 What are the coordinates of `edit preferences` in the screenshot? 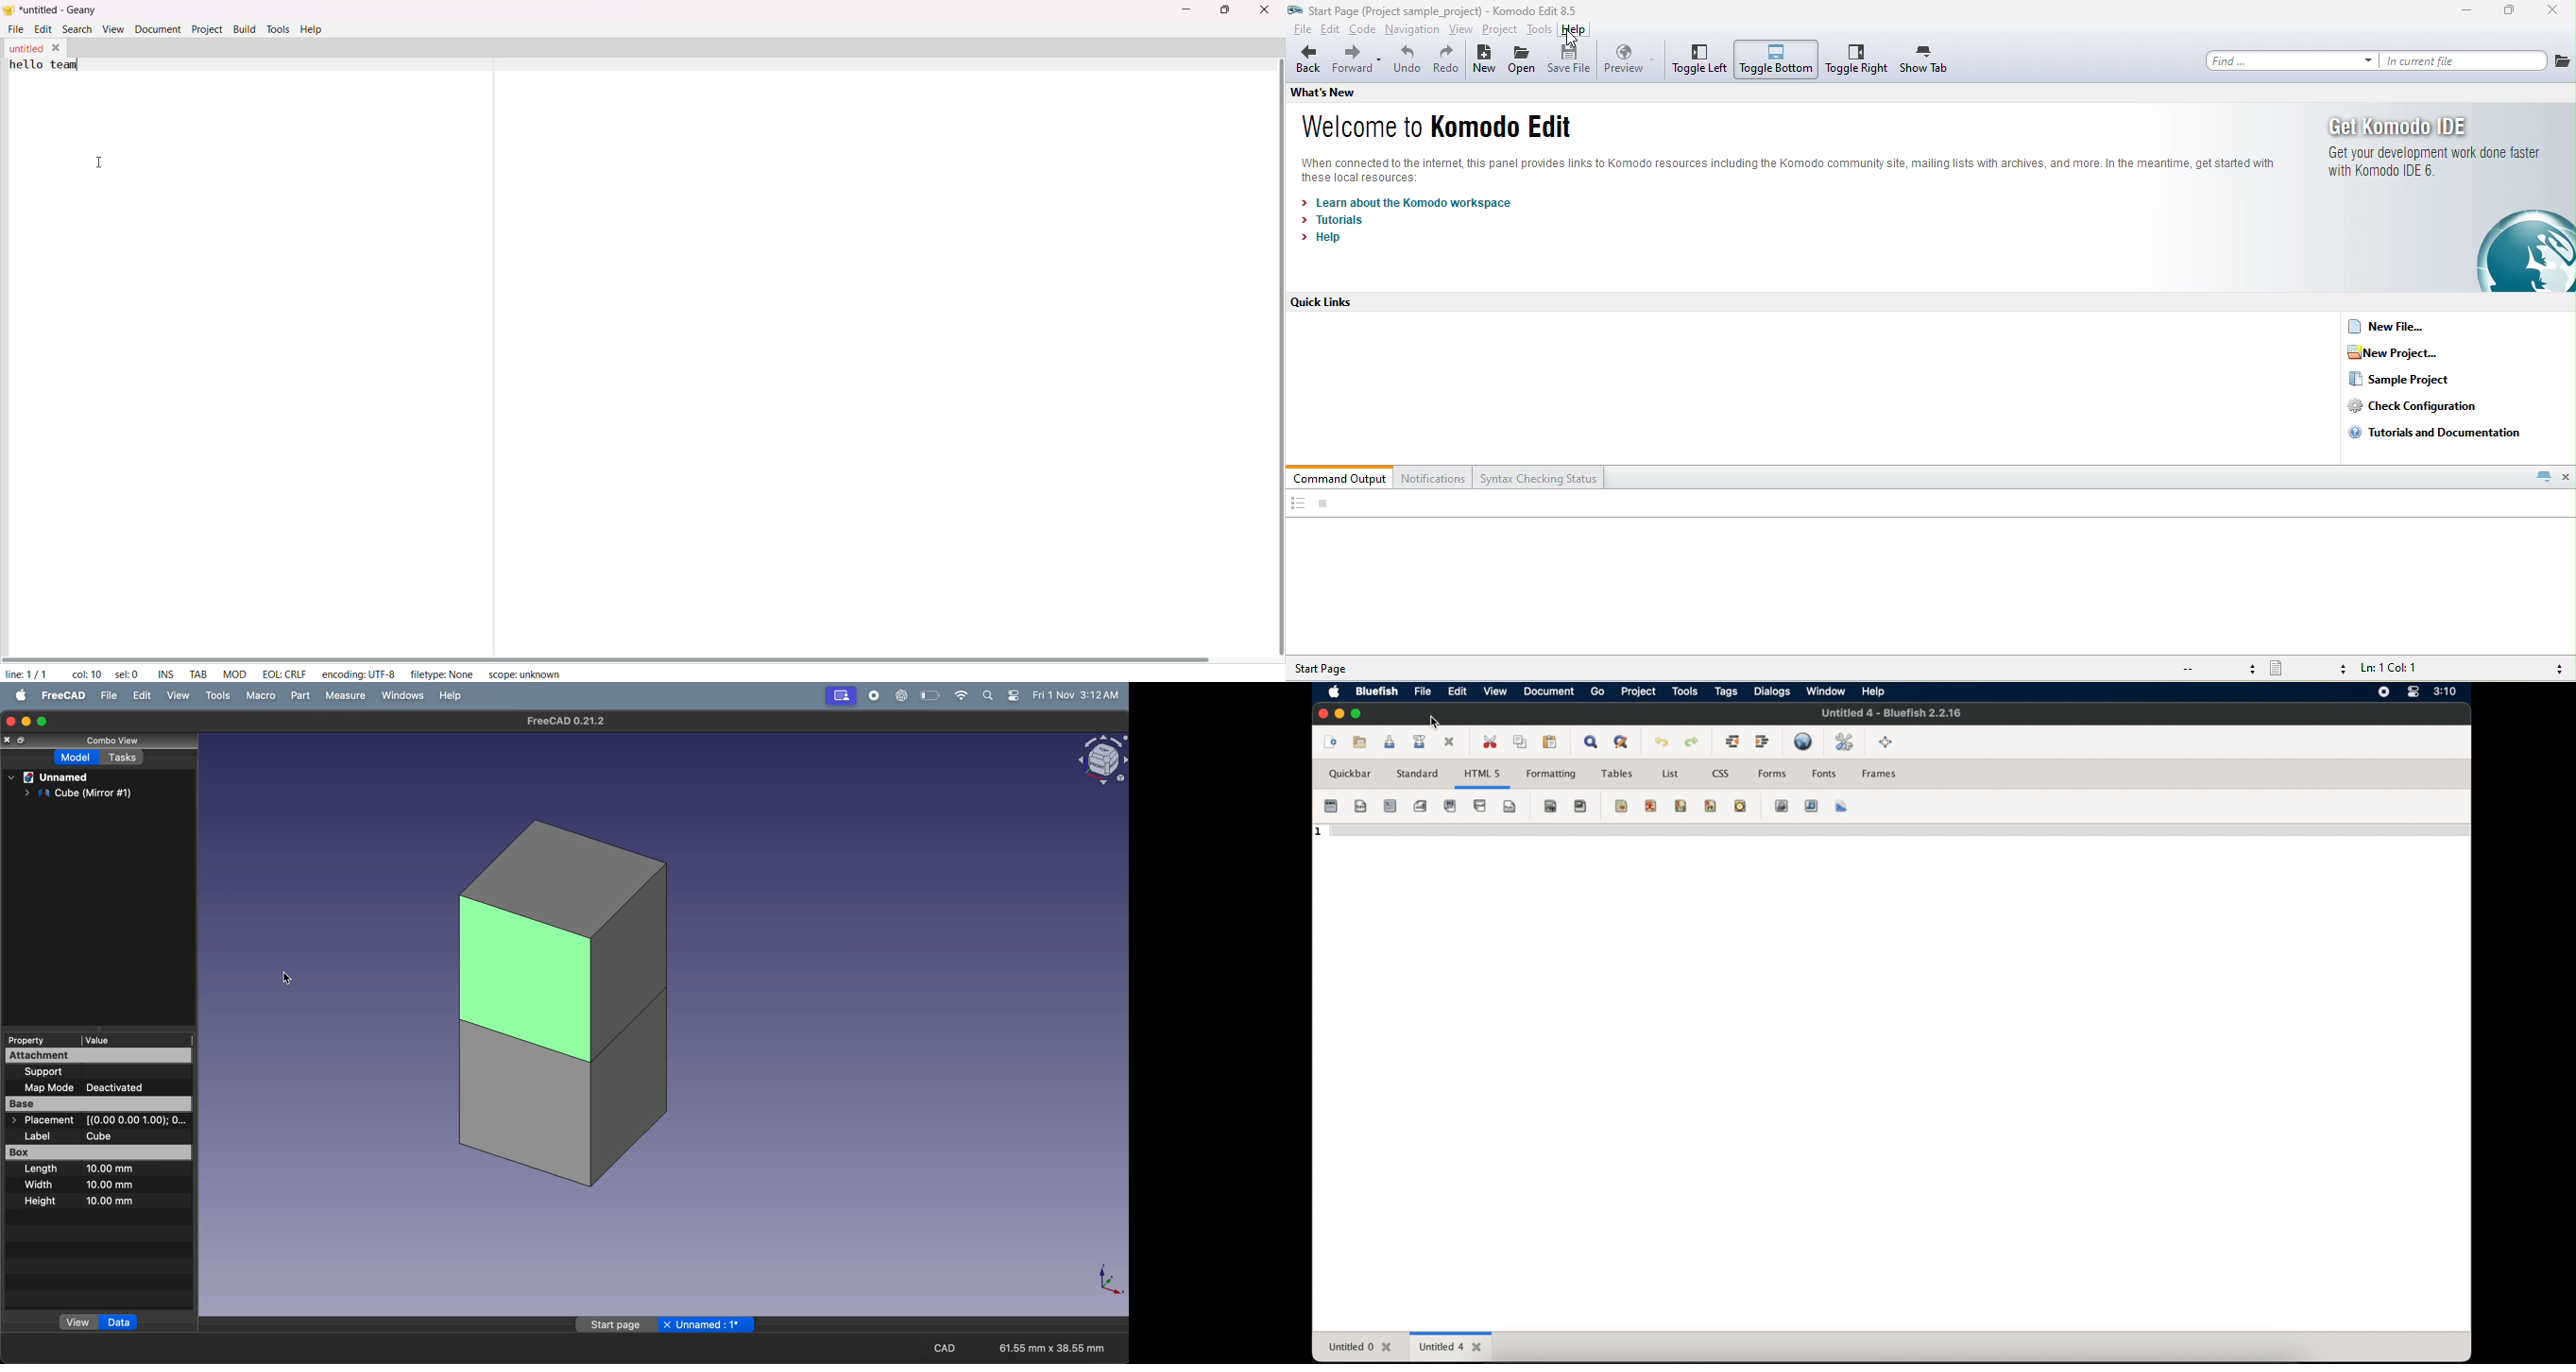 It's located at (1846, 743).